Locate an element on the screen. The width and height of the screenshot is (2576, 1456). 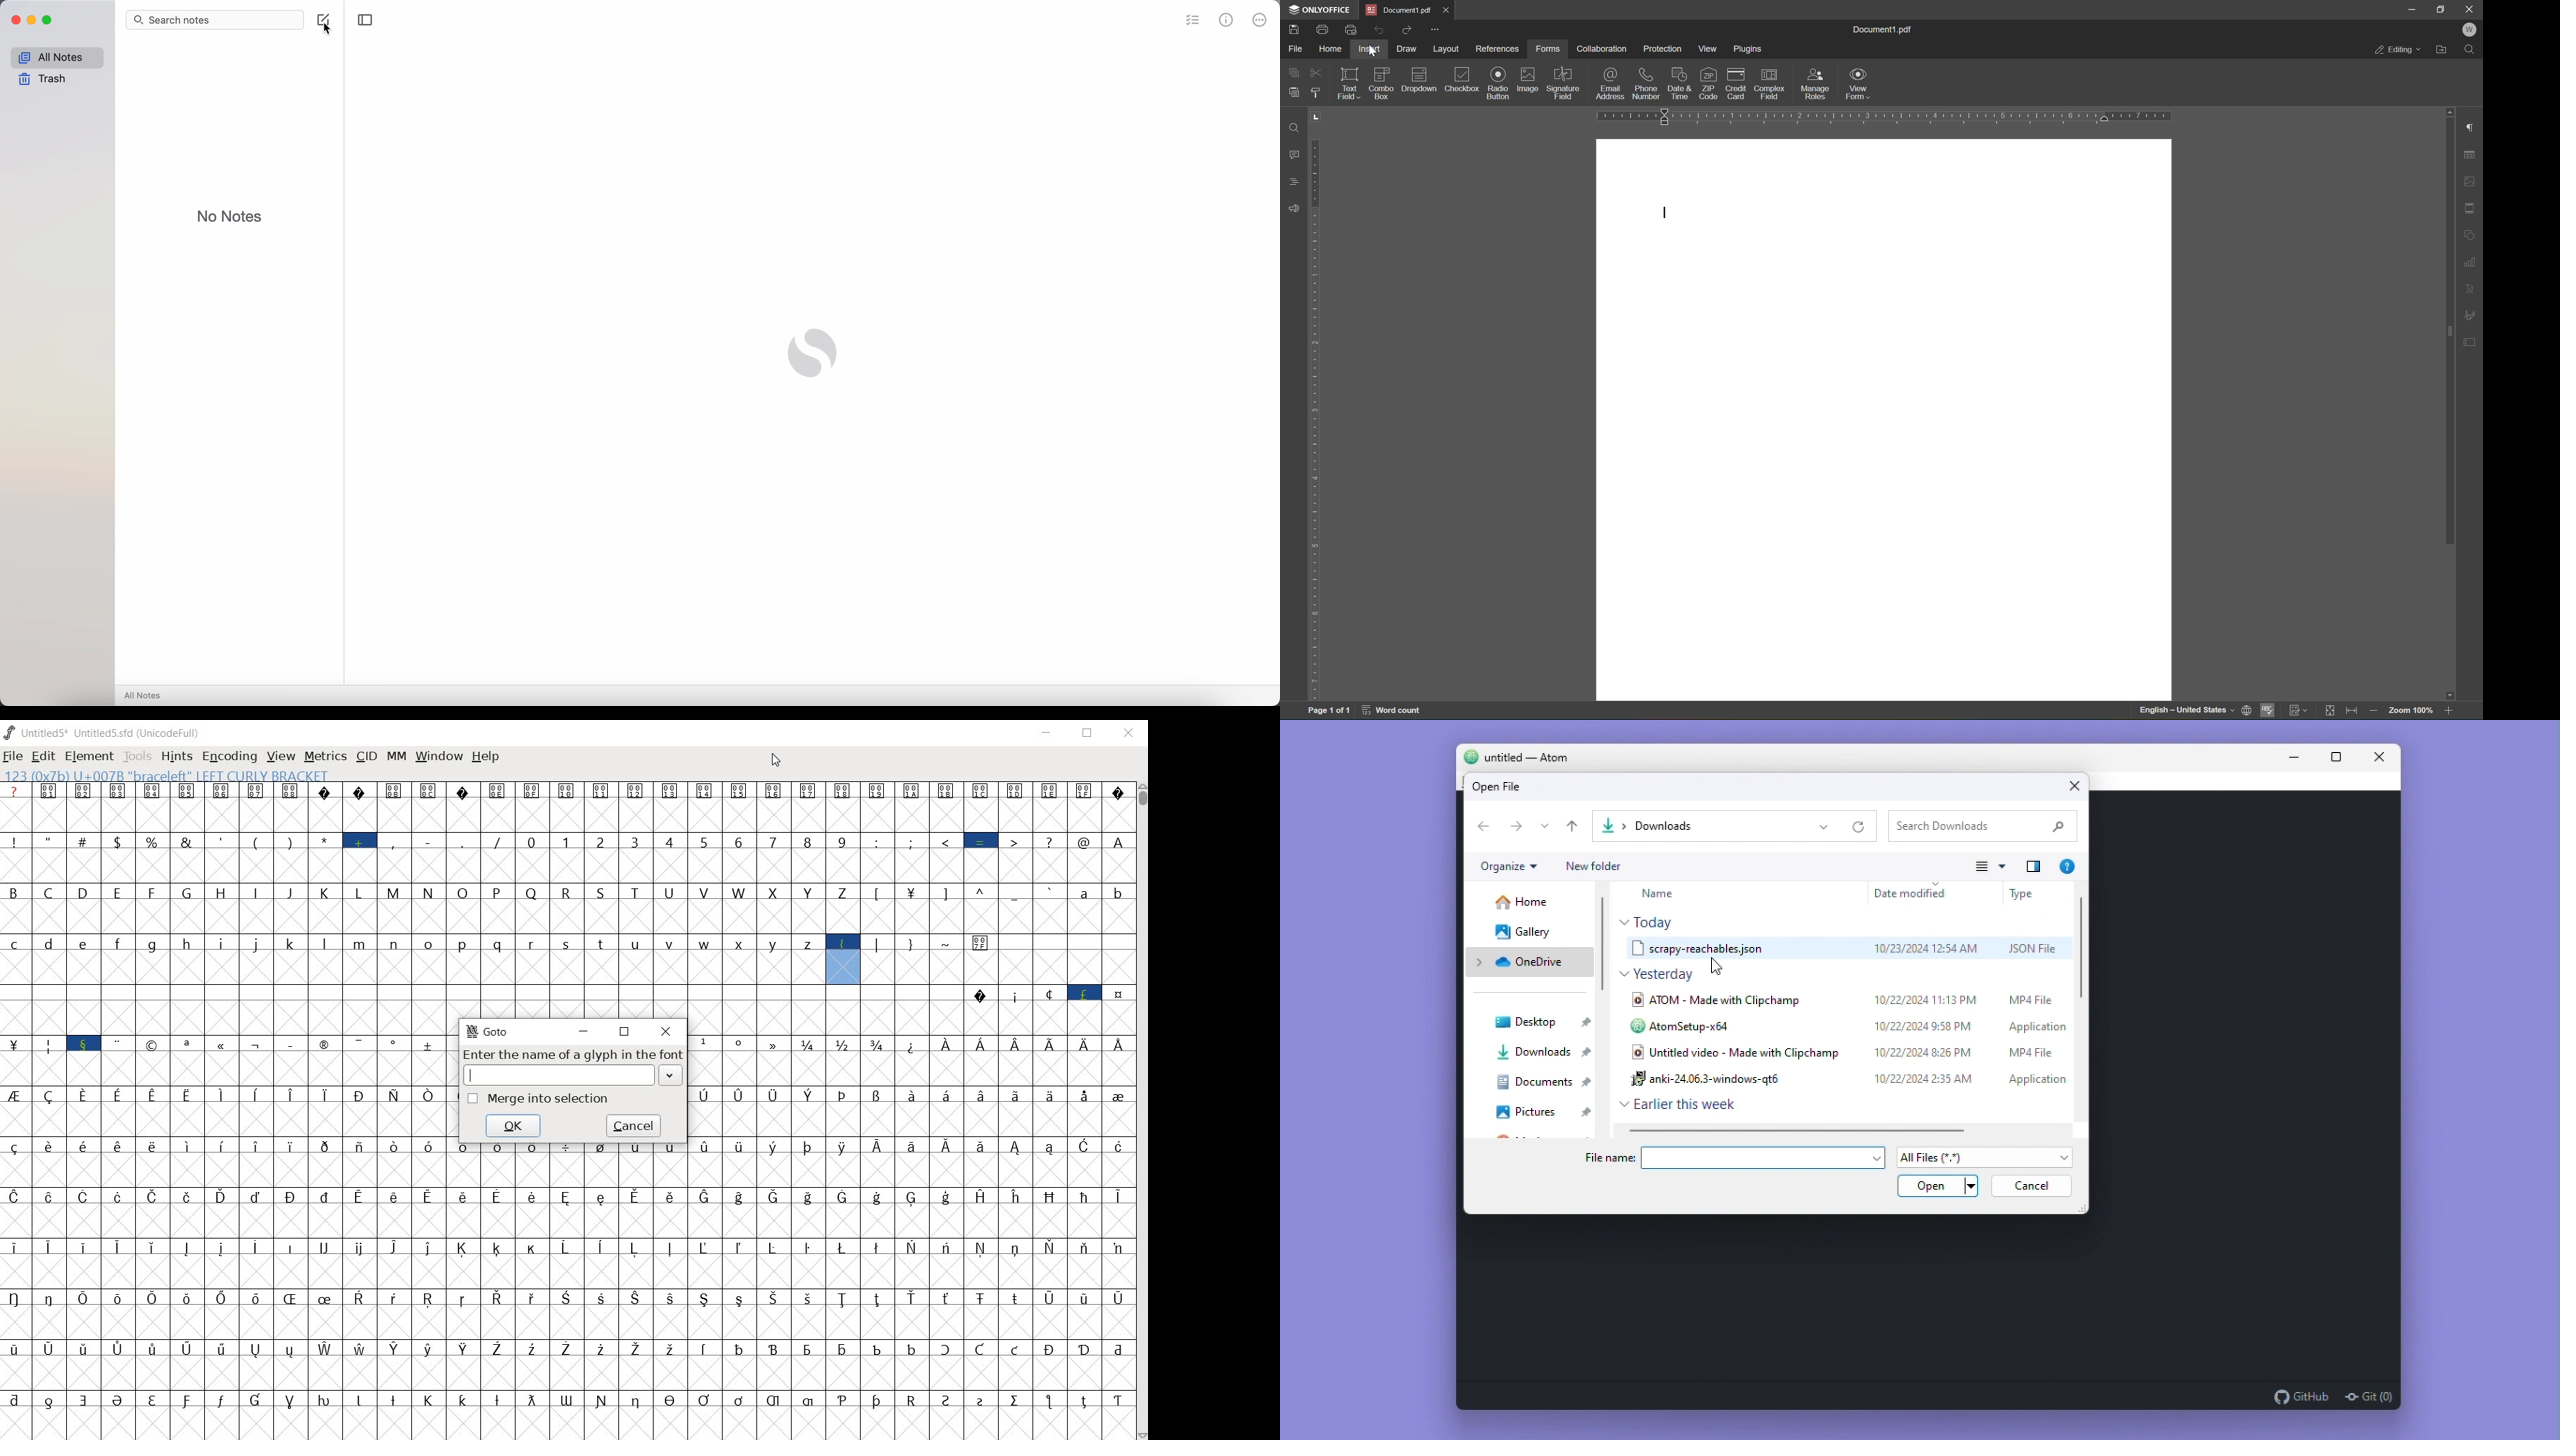
no notes is located at coordinates (230, 216).